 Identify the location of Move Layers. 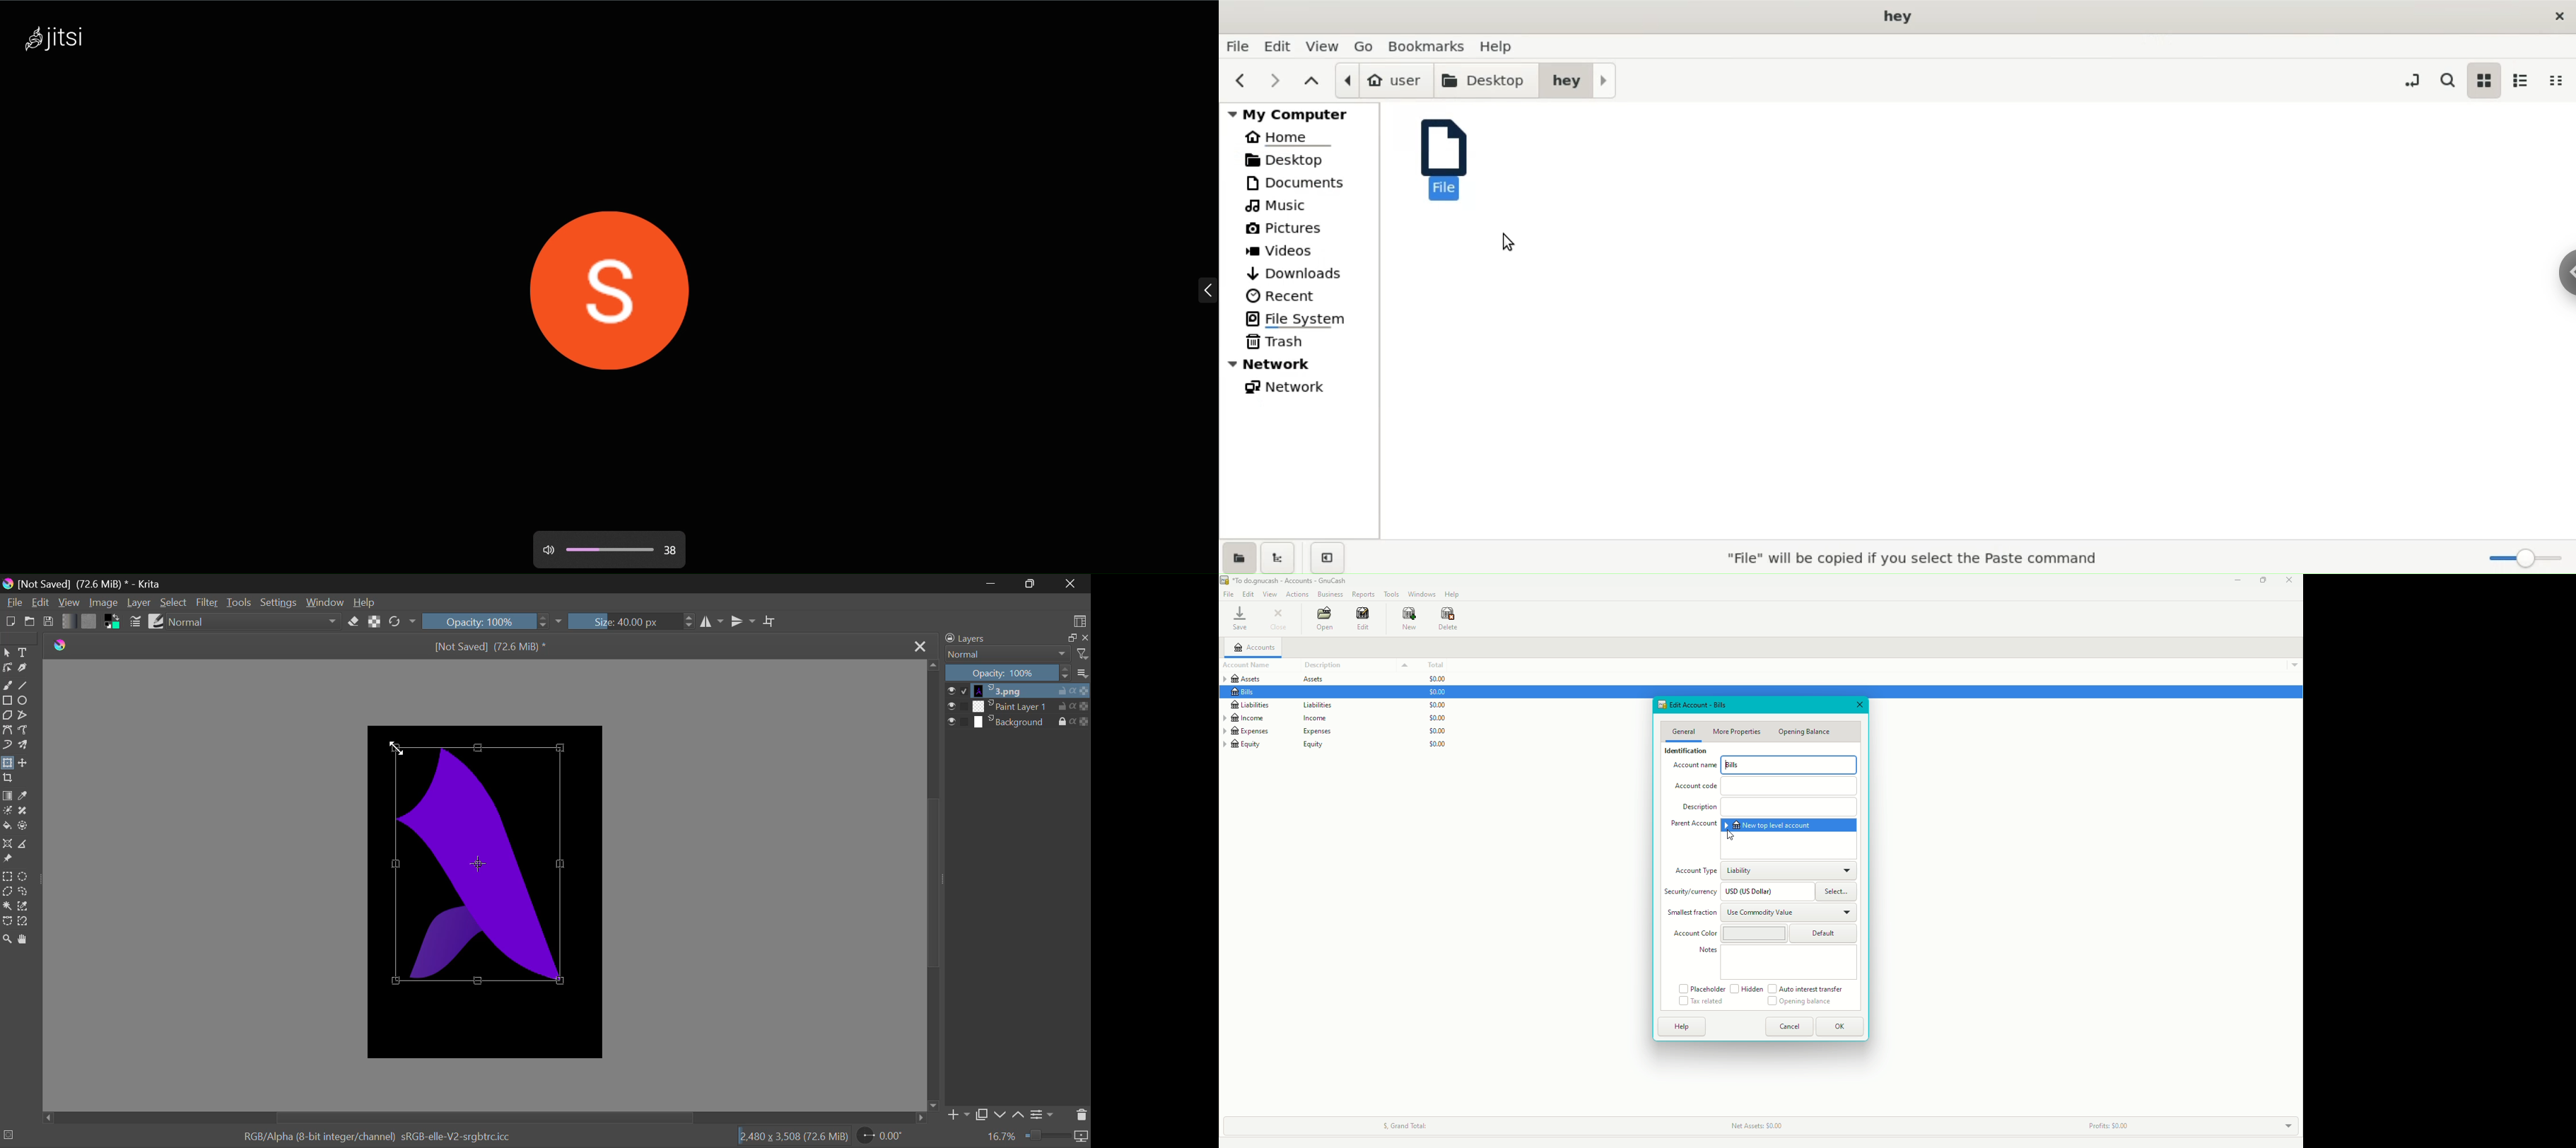
(24, 764).